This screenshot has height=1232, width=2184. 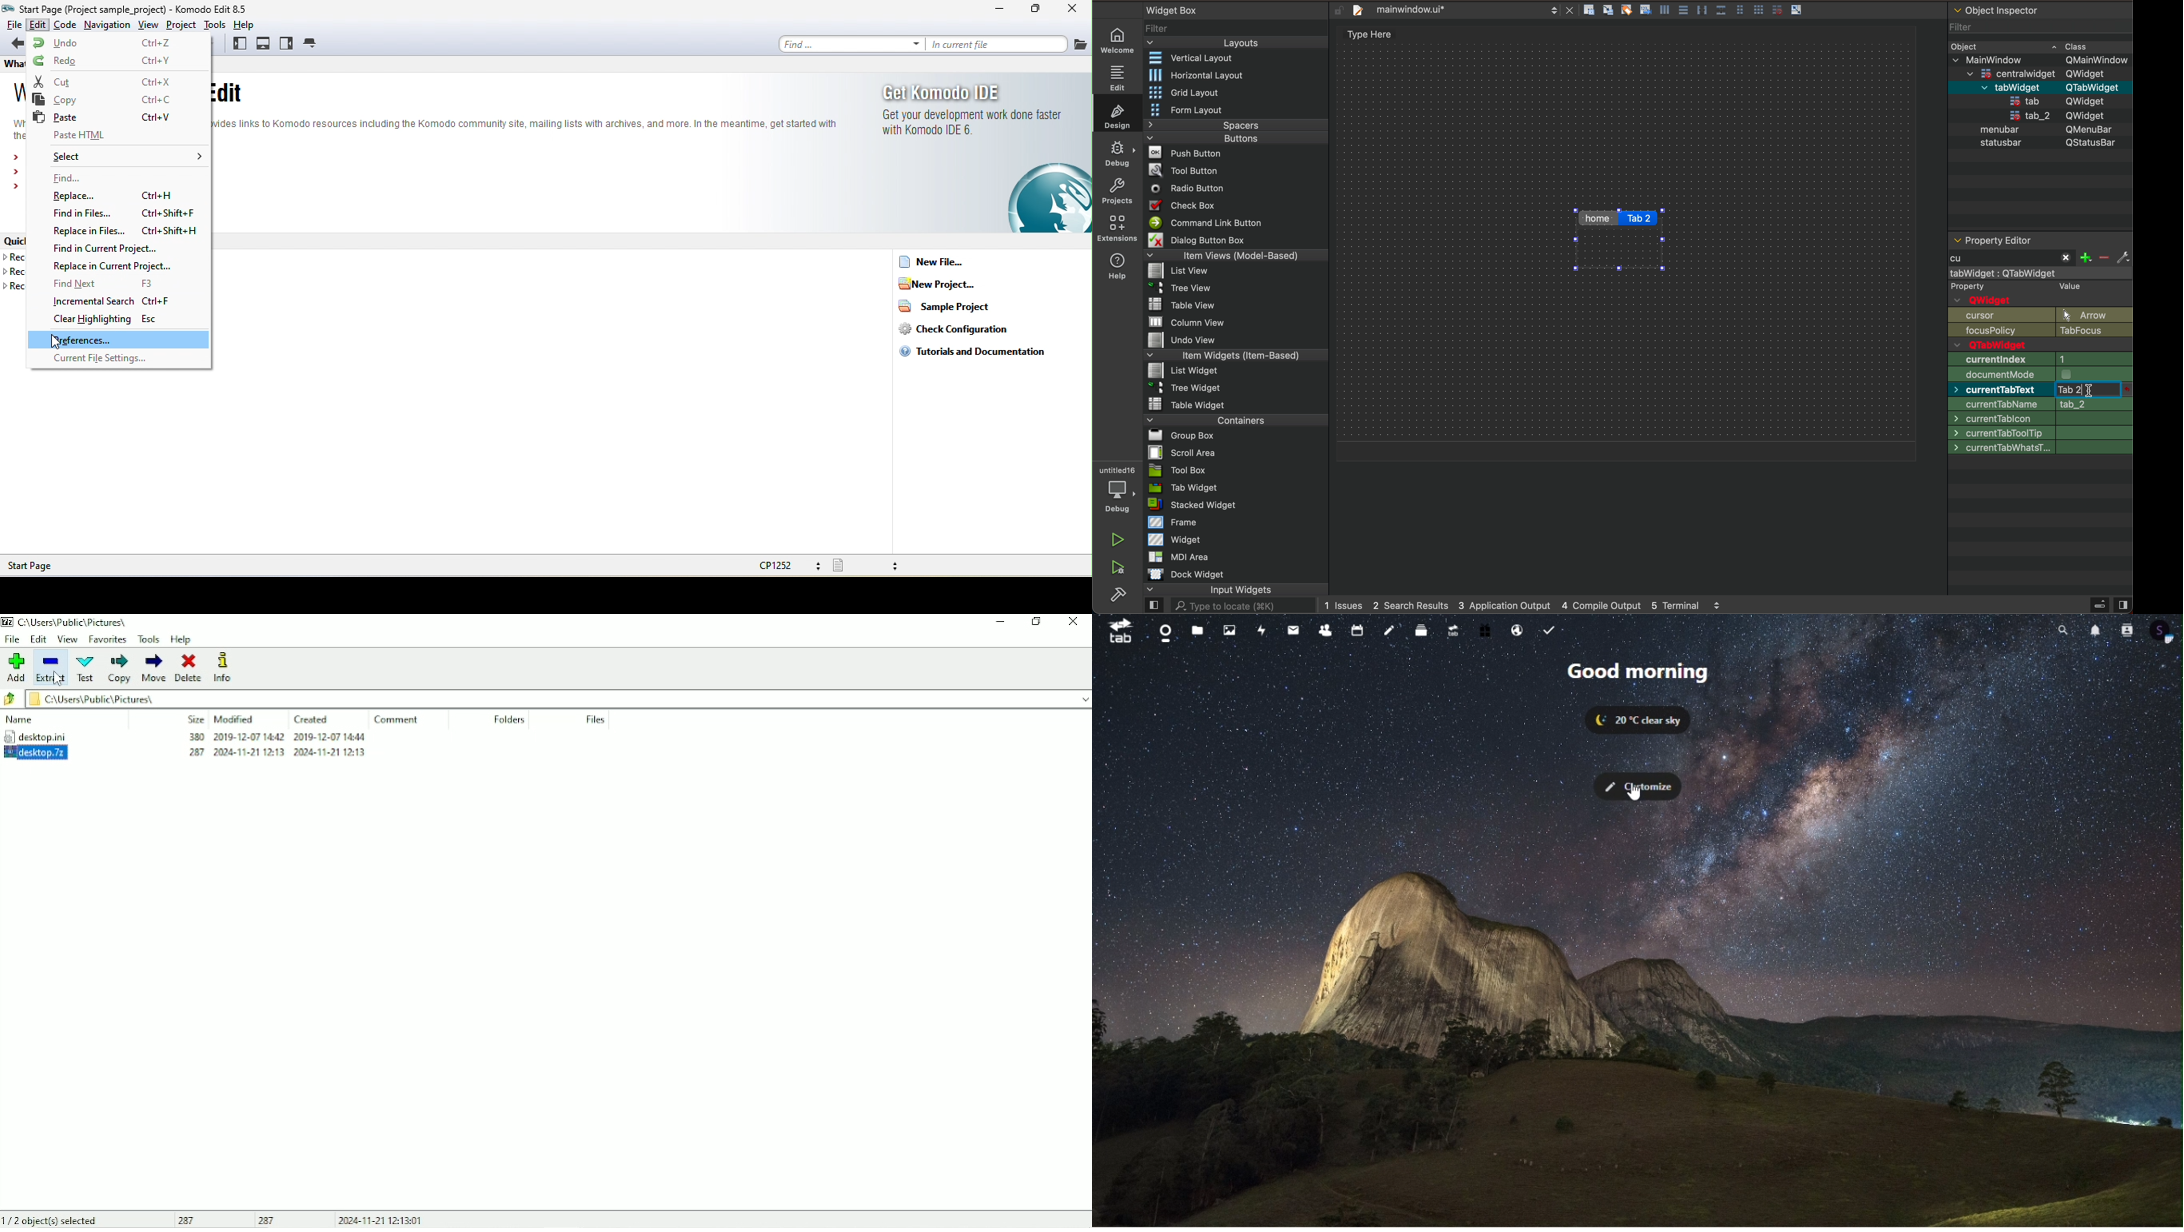 I want to click on Dialog Button Box, so click(x=1193, y=239).